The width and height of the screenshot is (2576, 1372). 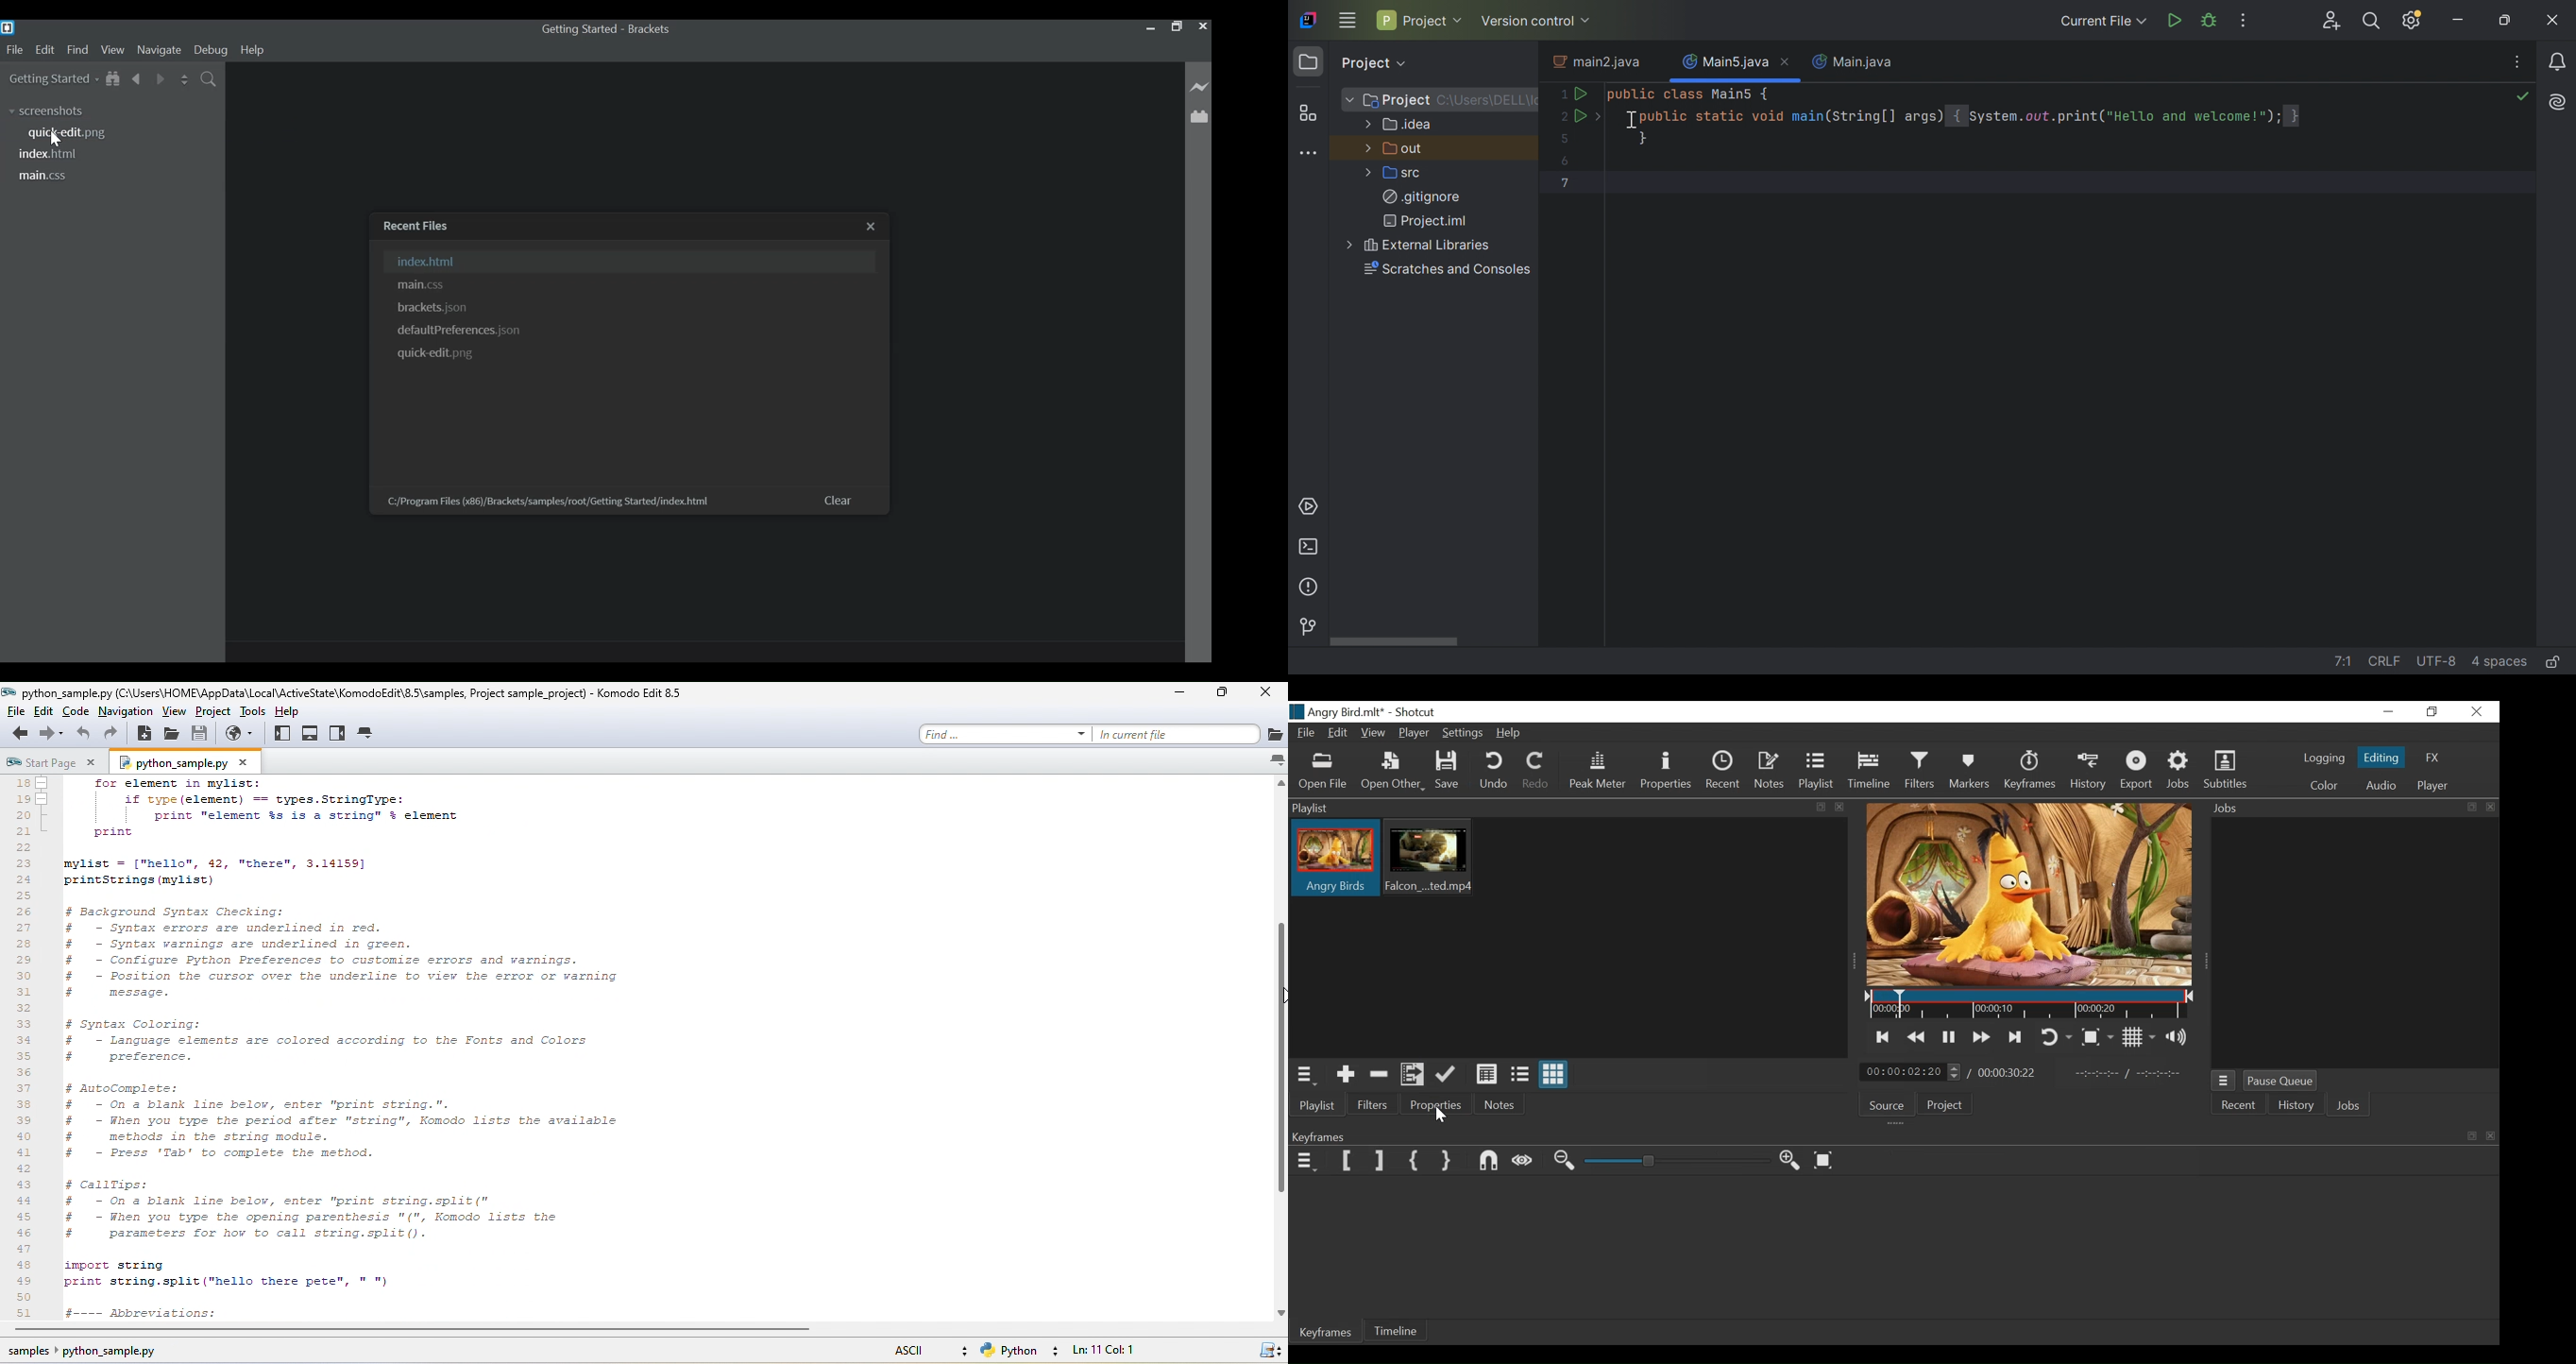 I want to click on Playlist, so click(x=1818, y=772).